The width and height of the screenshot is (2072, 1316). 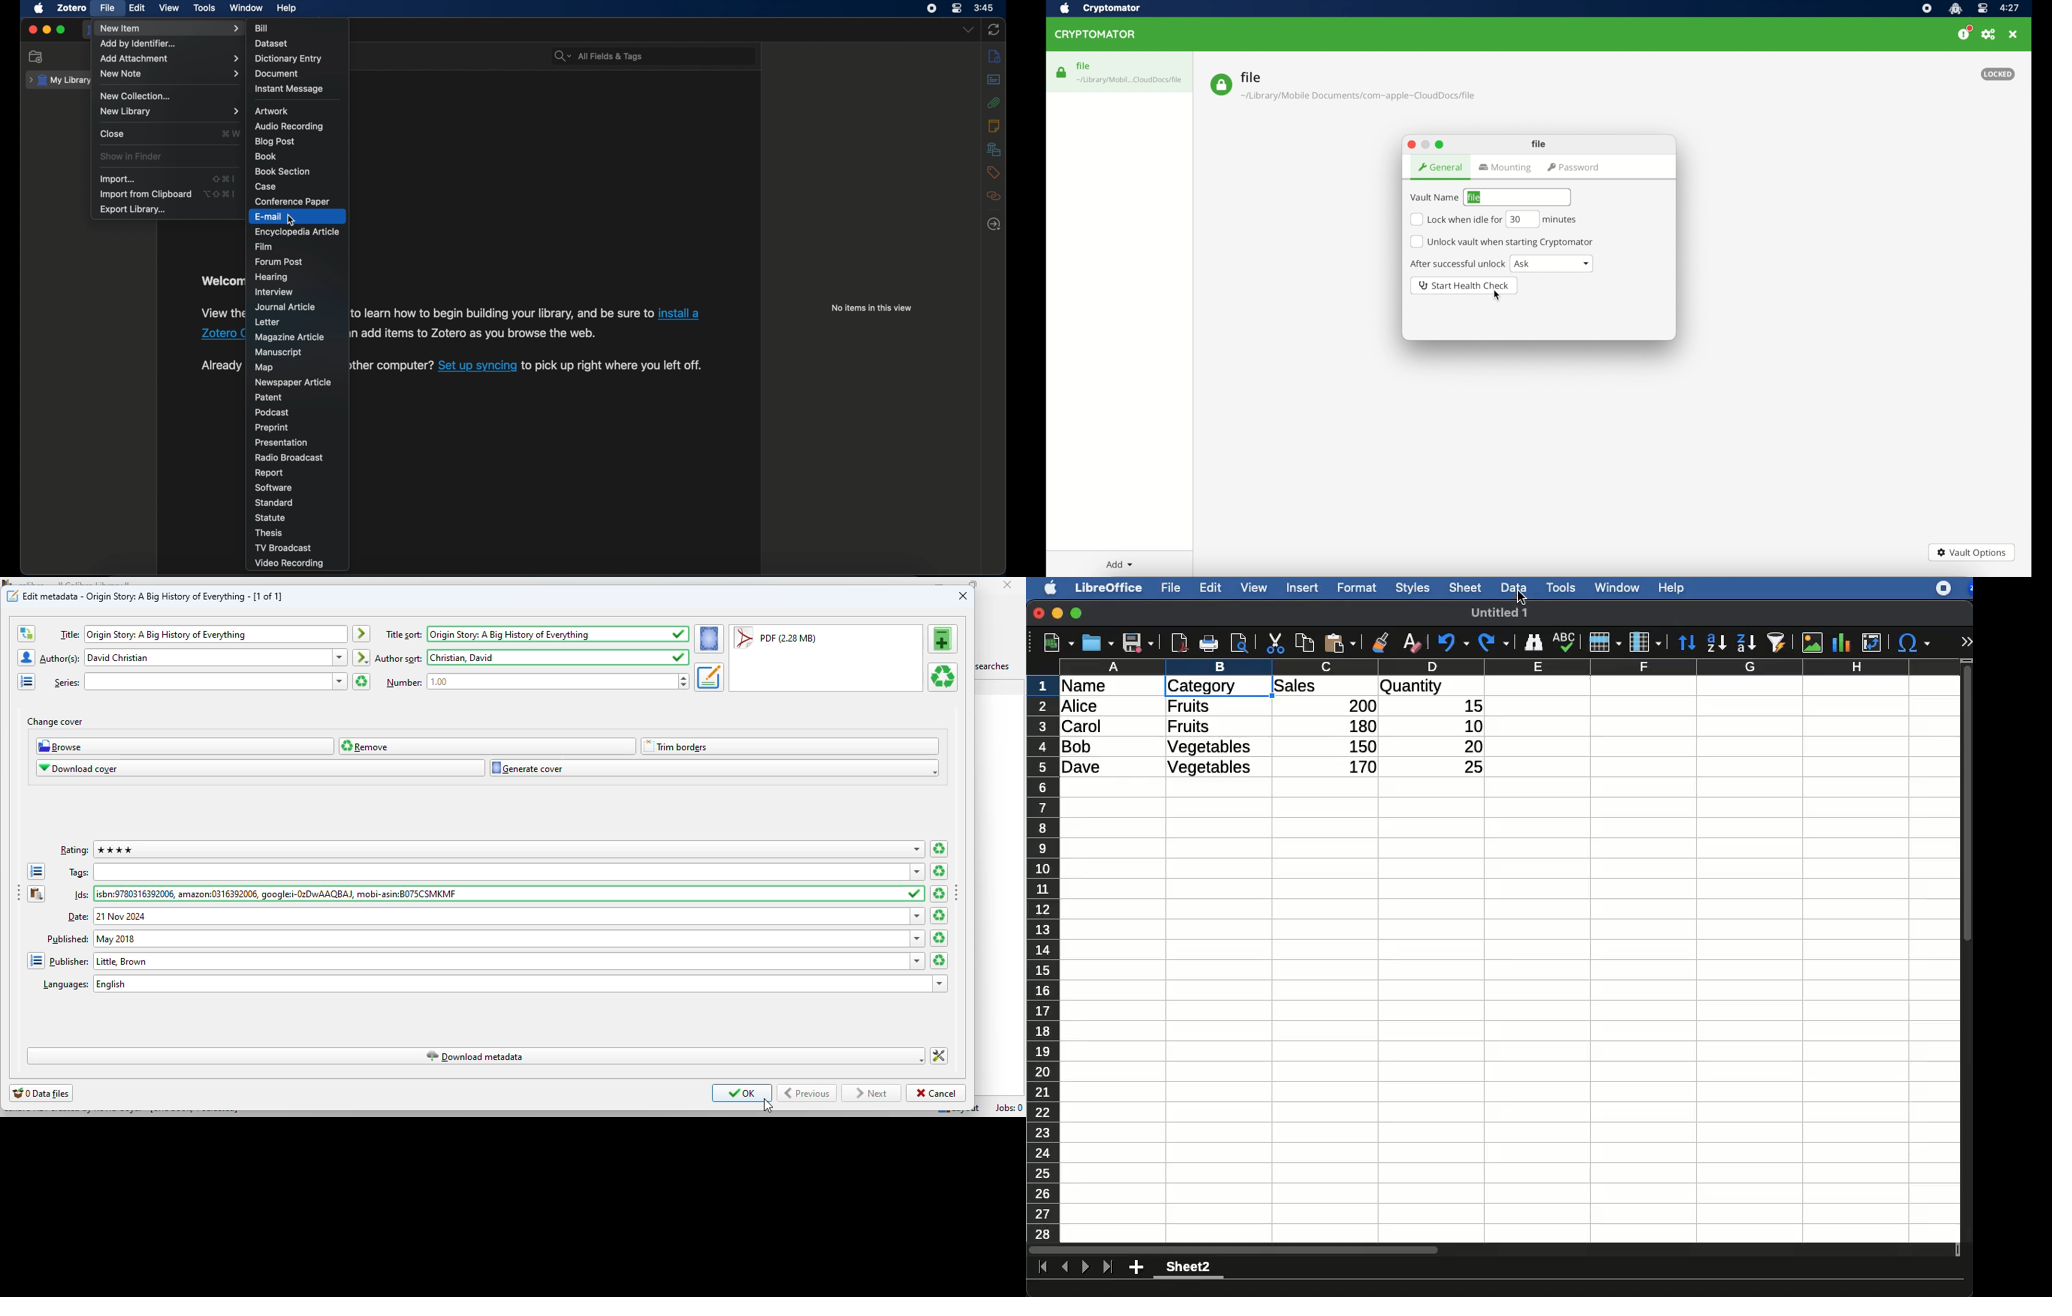 What do you see at coordinates (32, 29) in the screenshot?
I see `close` at bounding box center [32, 29].